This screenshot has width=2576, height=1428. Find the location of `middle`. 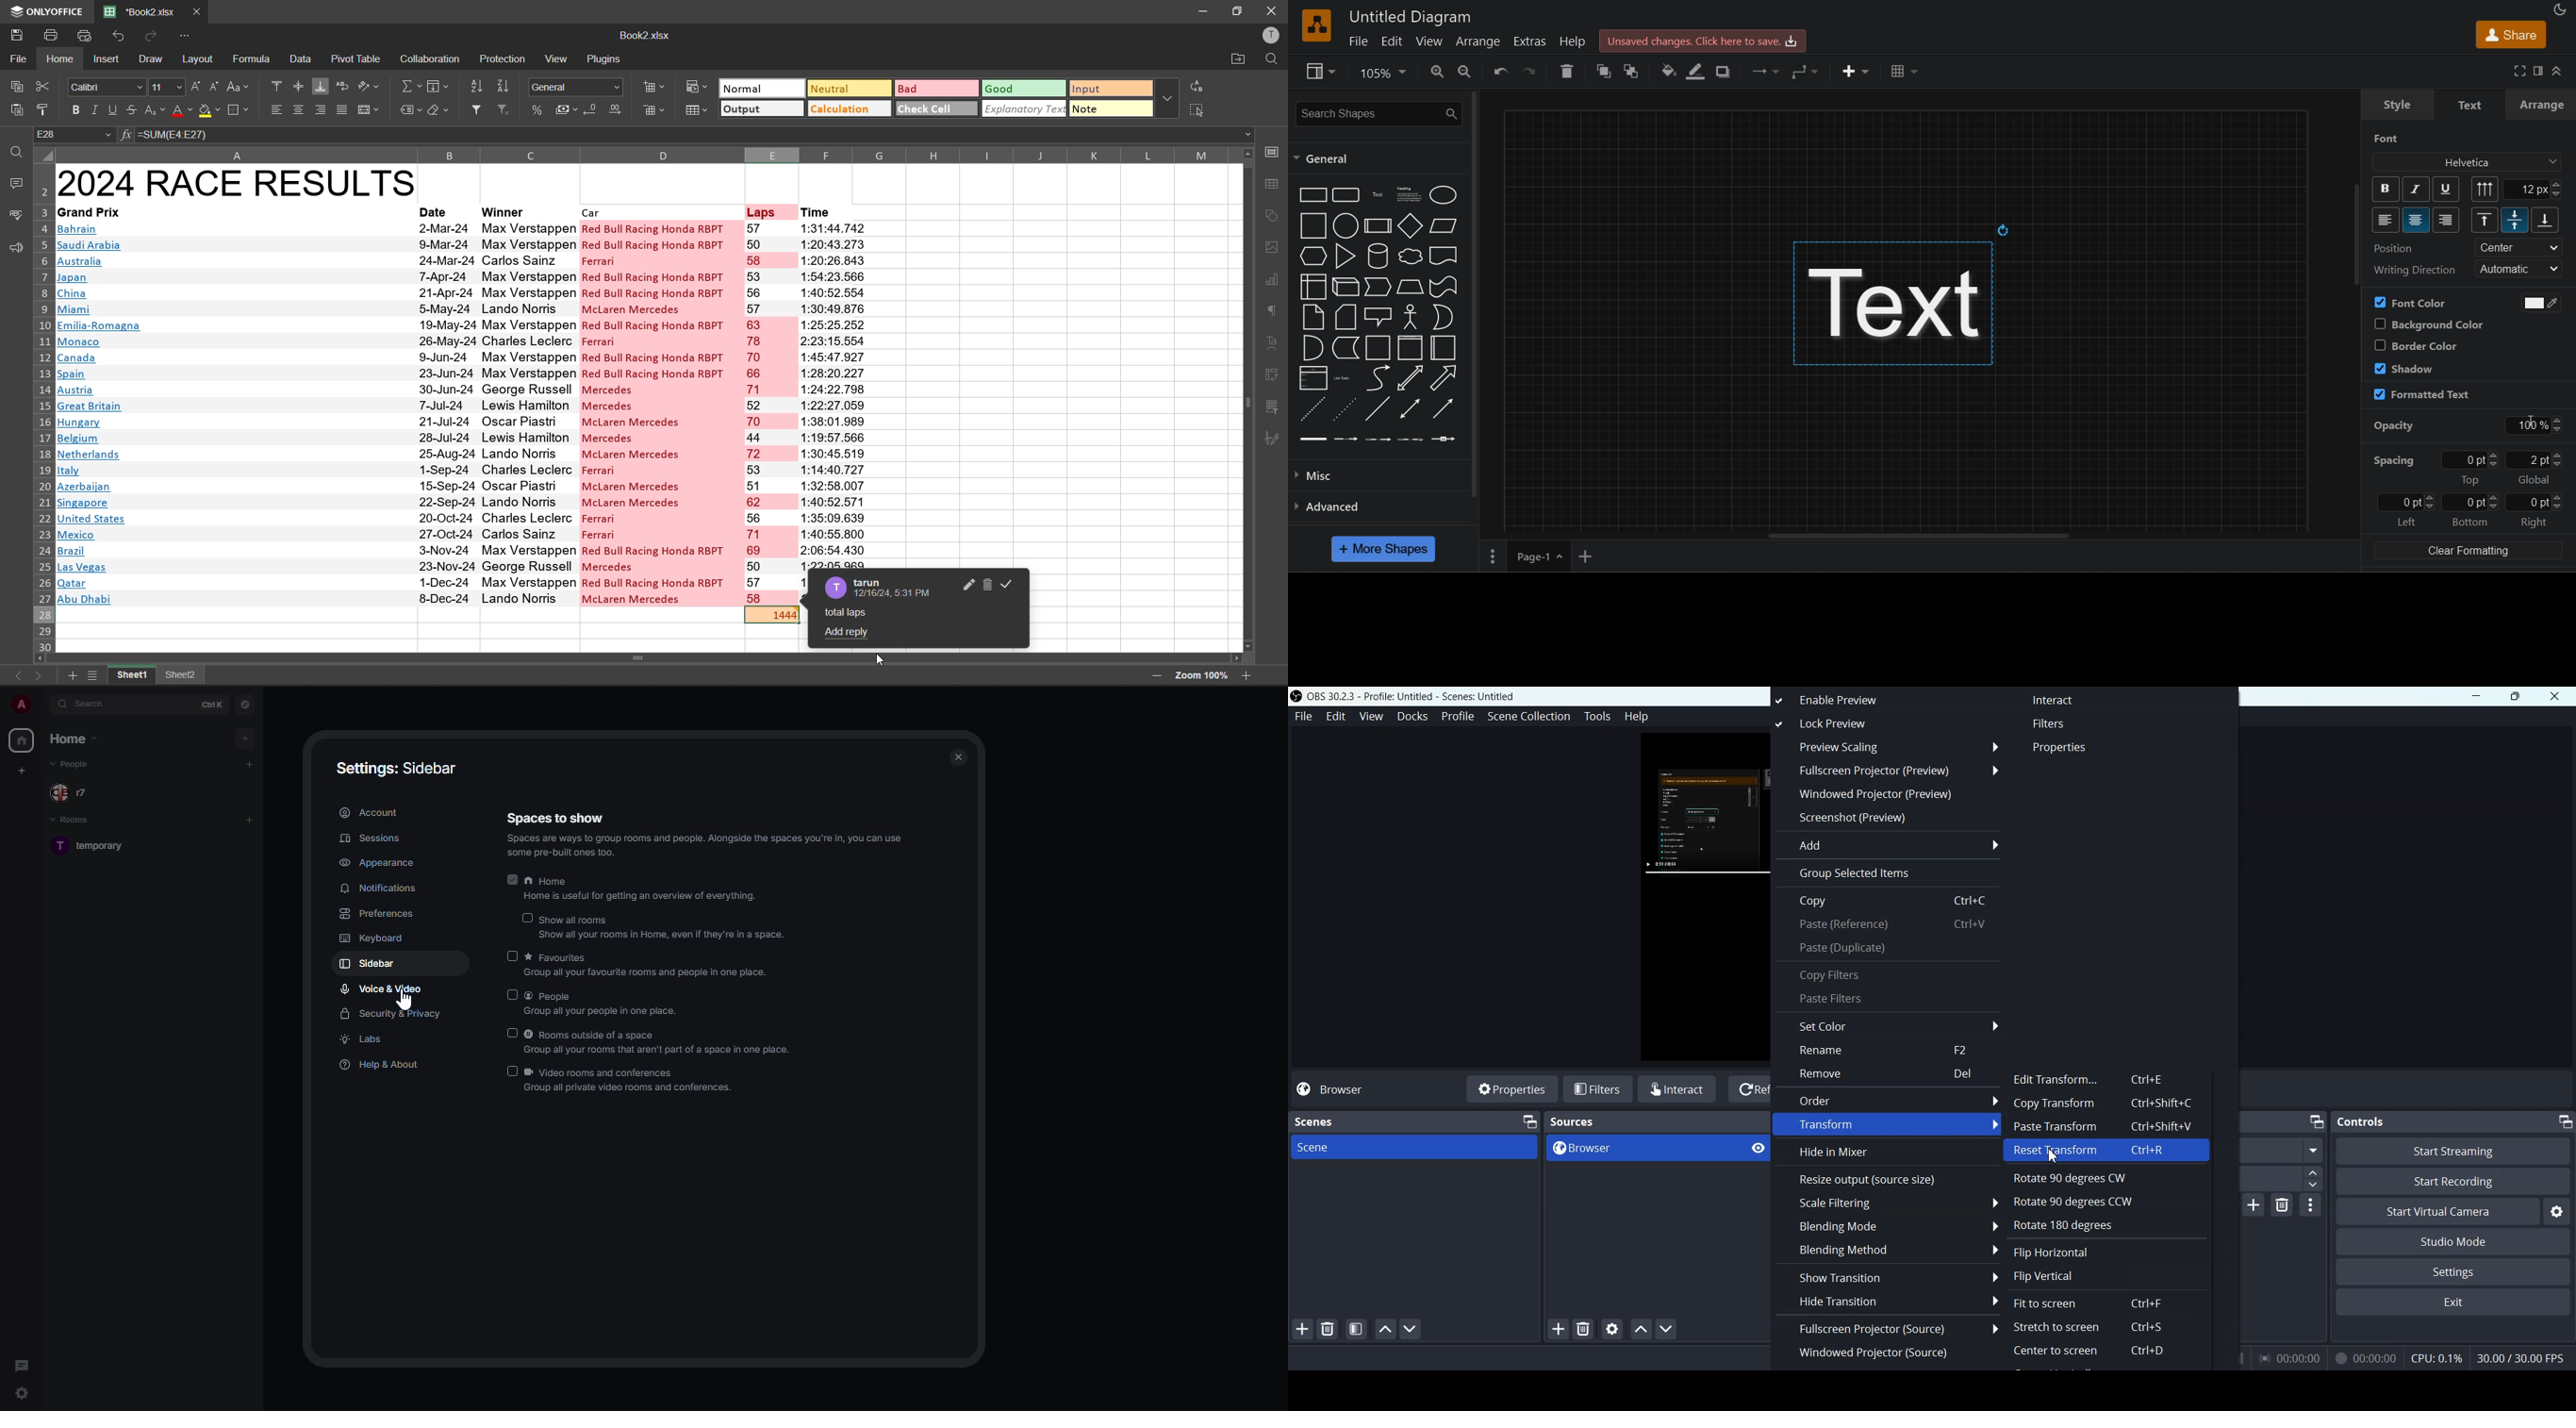

middle is located at coordinates (2514, 220).